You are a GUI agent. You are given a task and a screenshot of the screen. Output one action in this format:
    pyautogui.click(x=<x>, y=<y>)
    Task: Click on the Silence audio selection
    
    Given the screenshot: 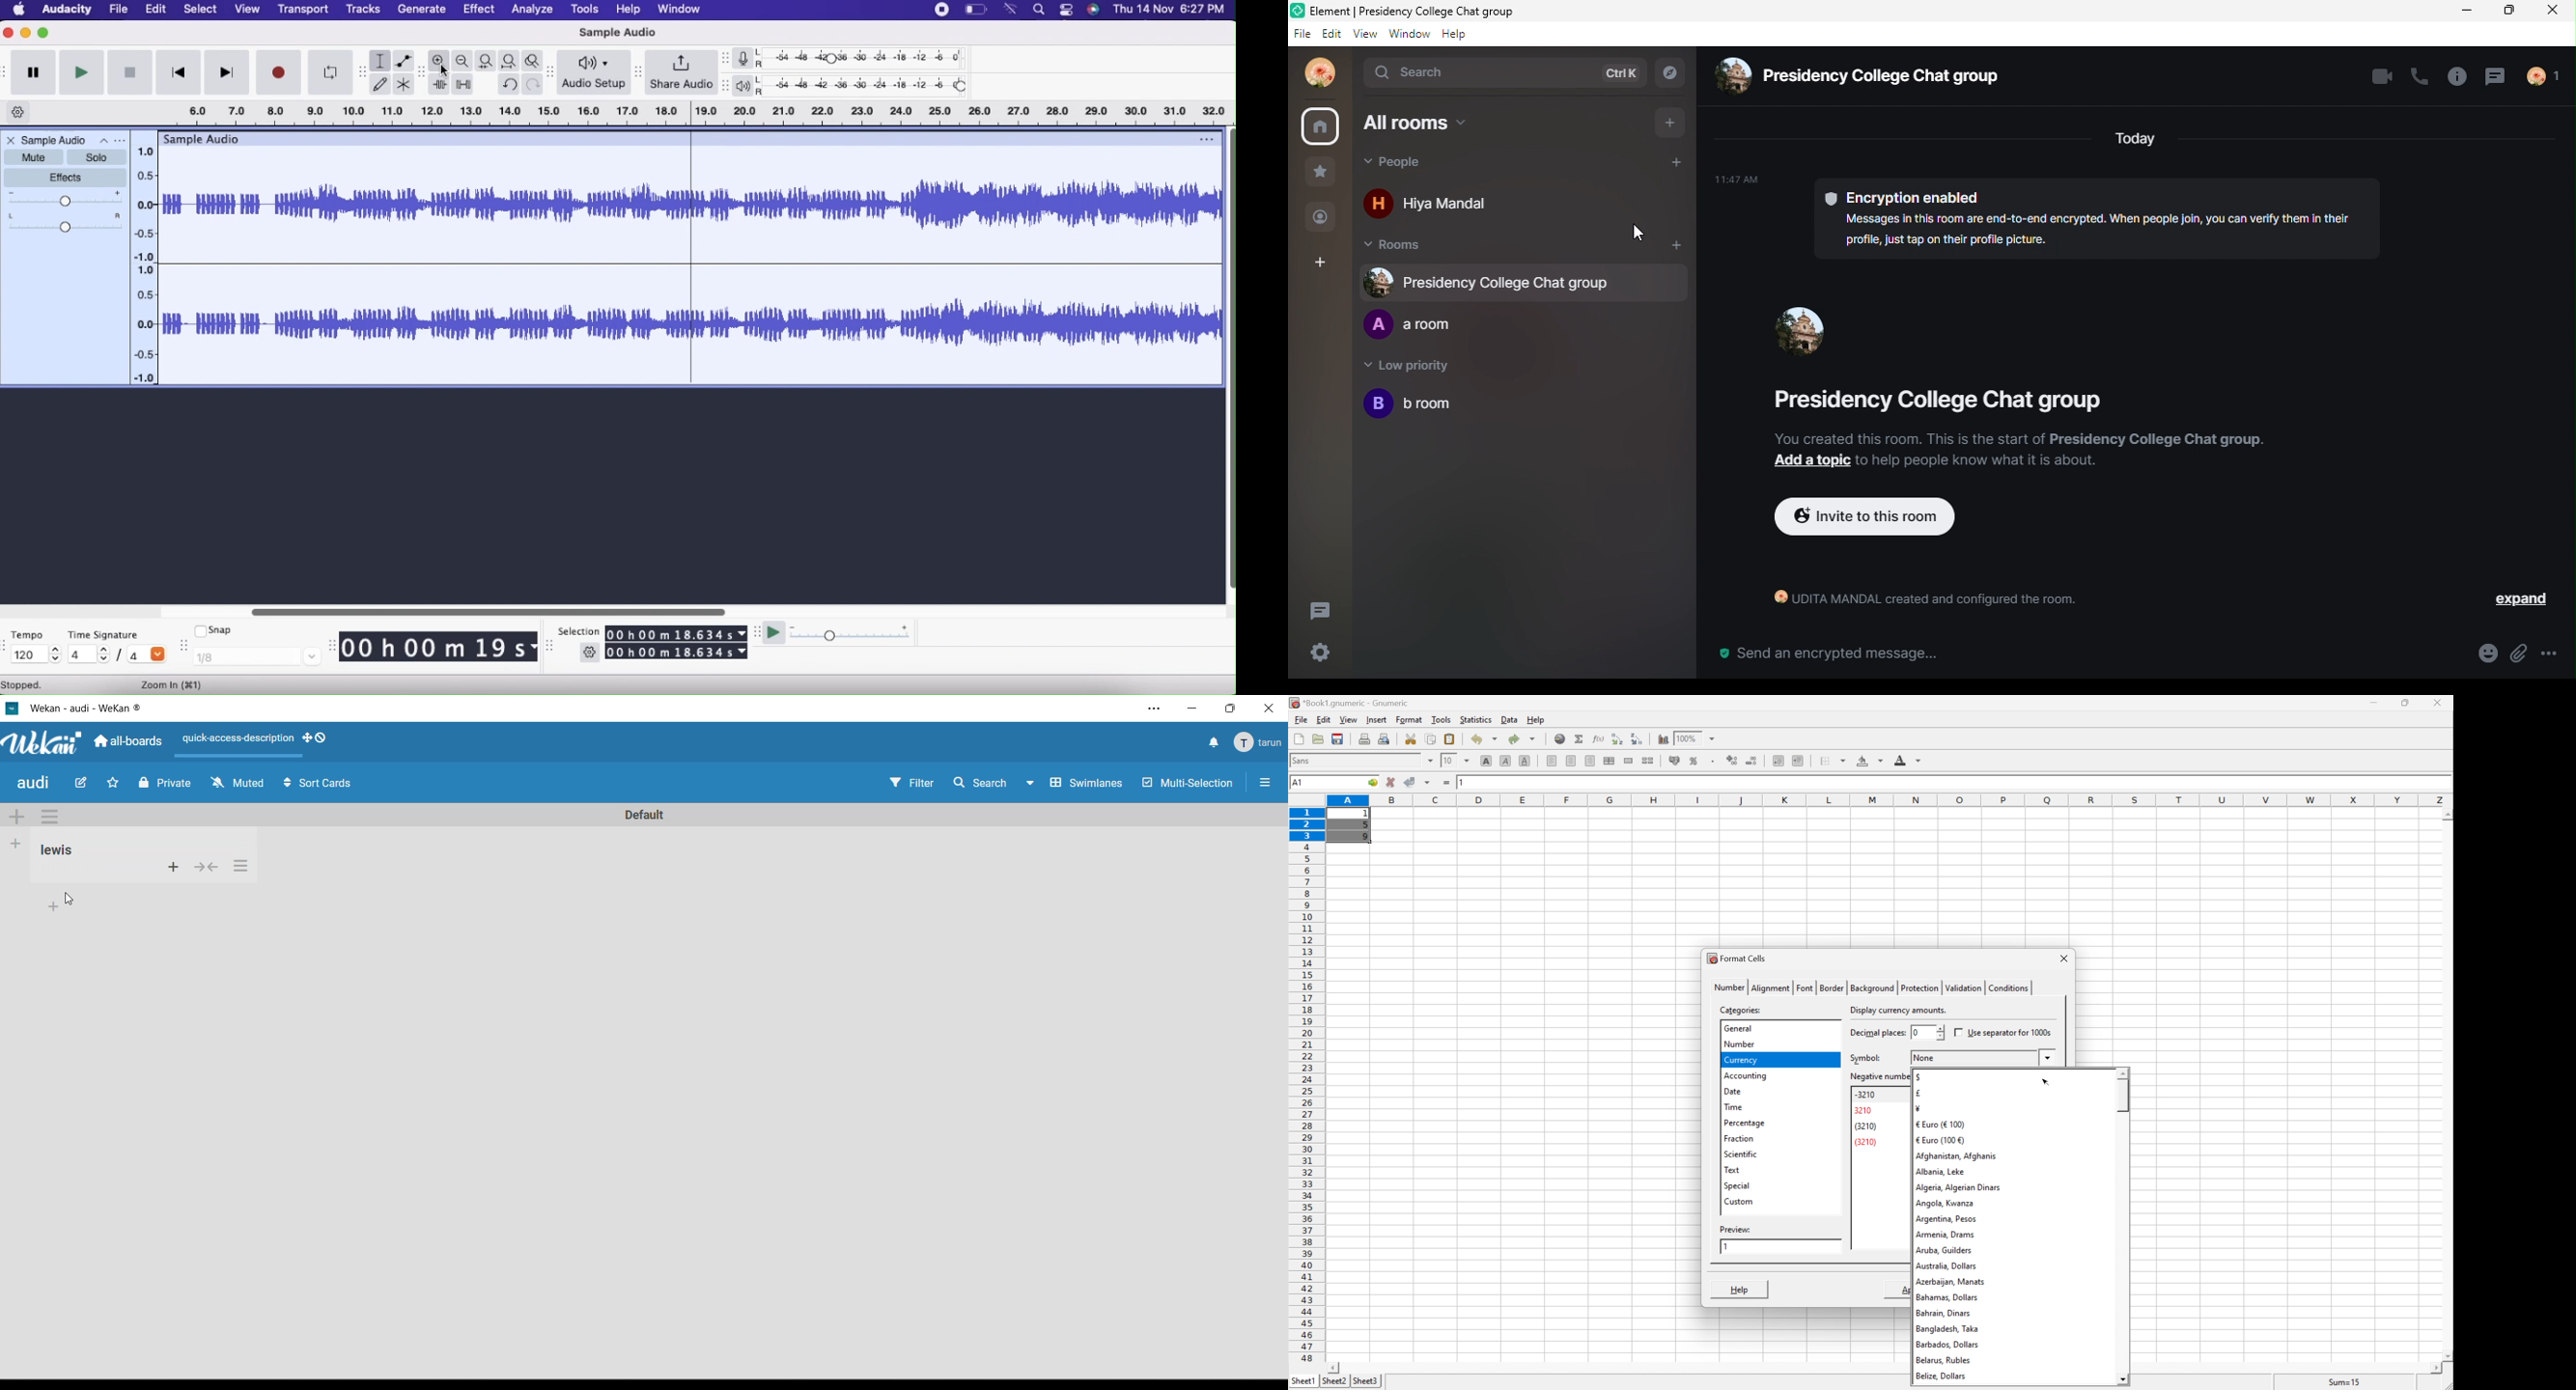 What is the action you would take?
    pyautogui.click(x=463, y=84)
    